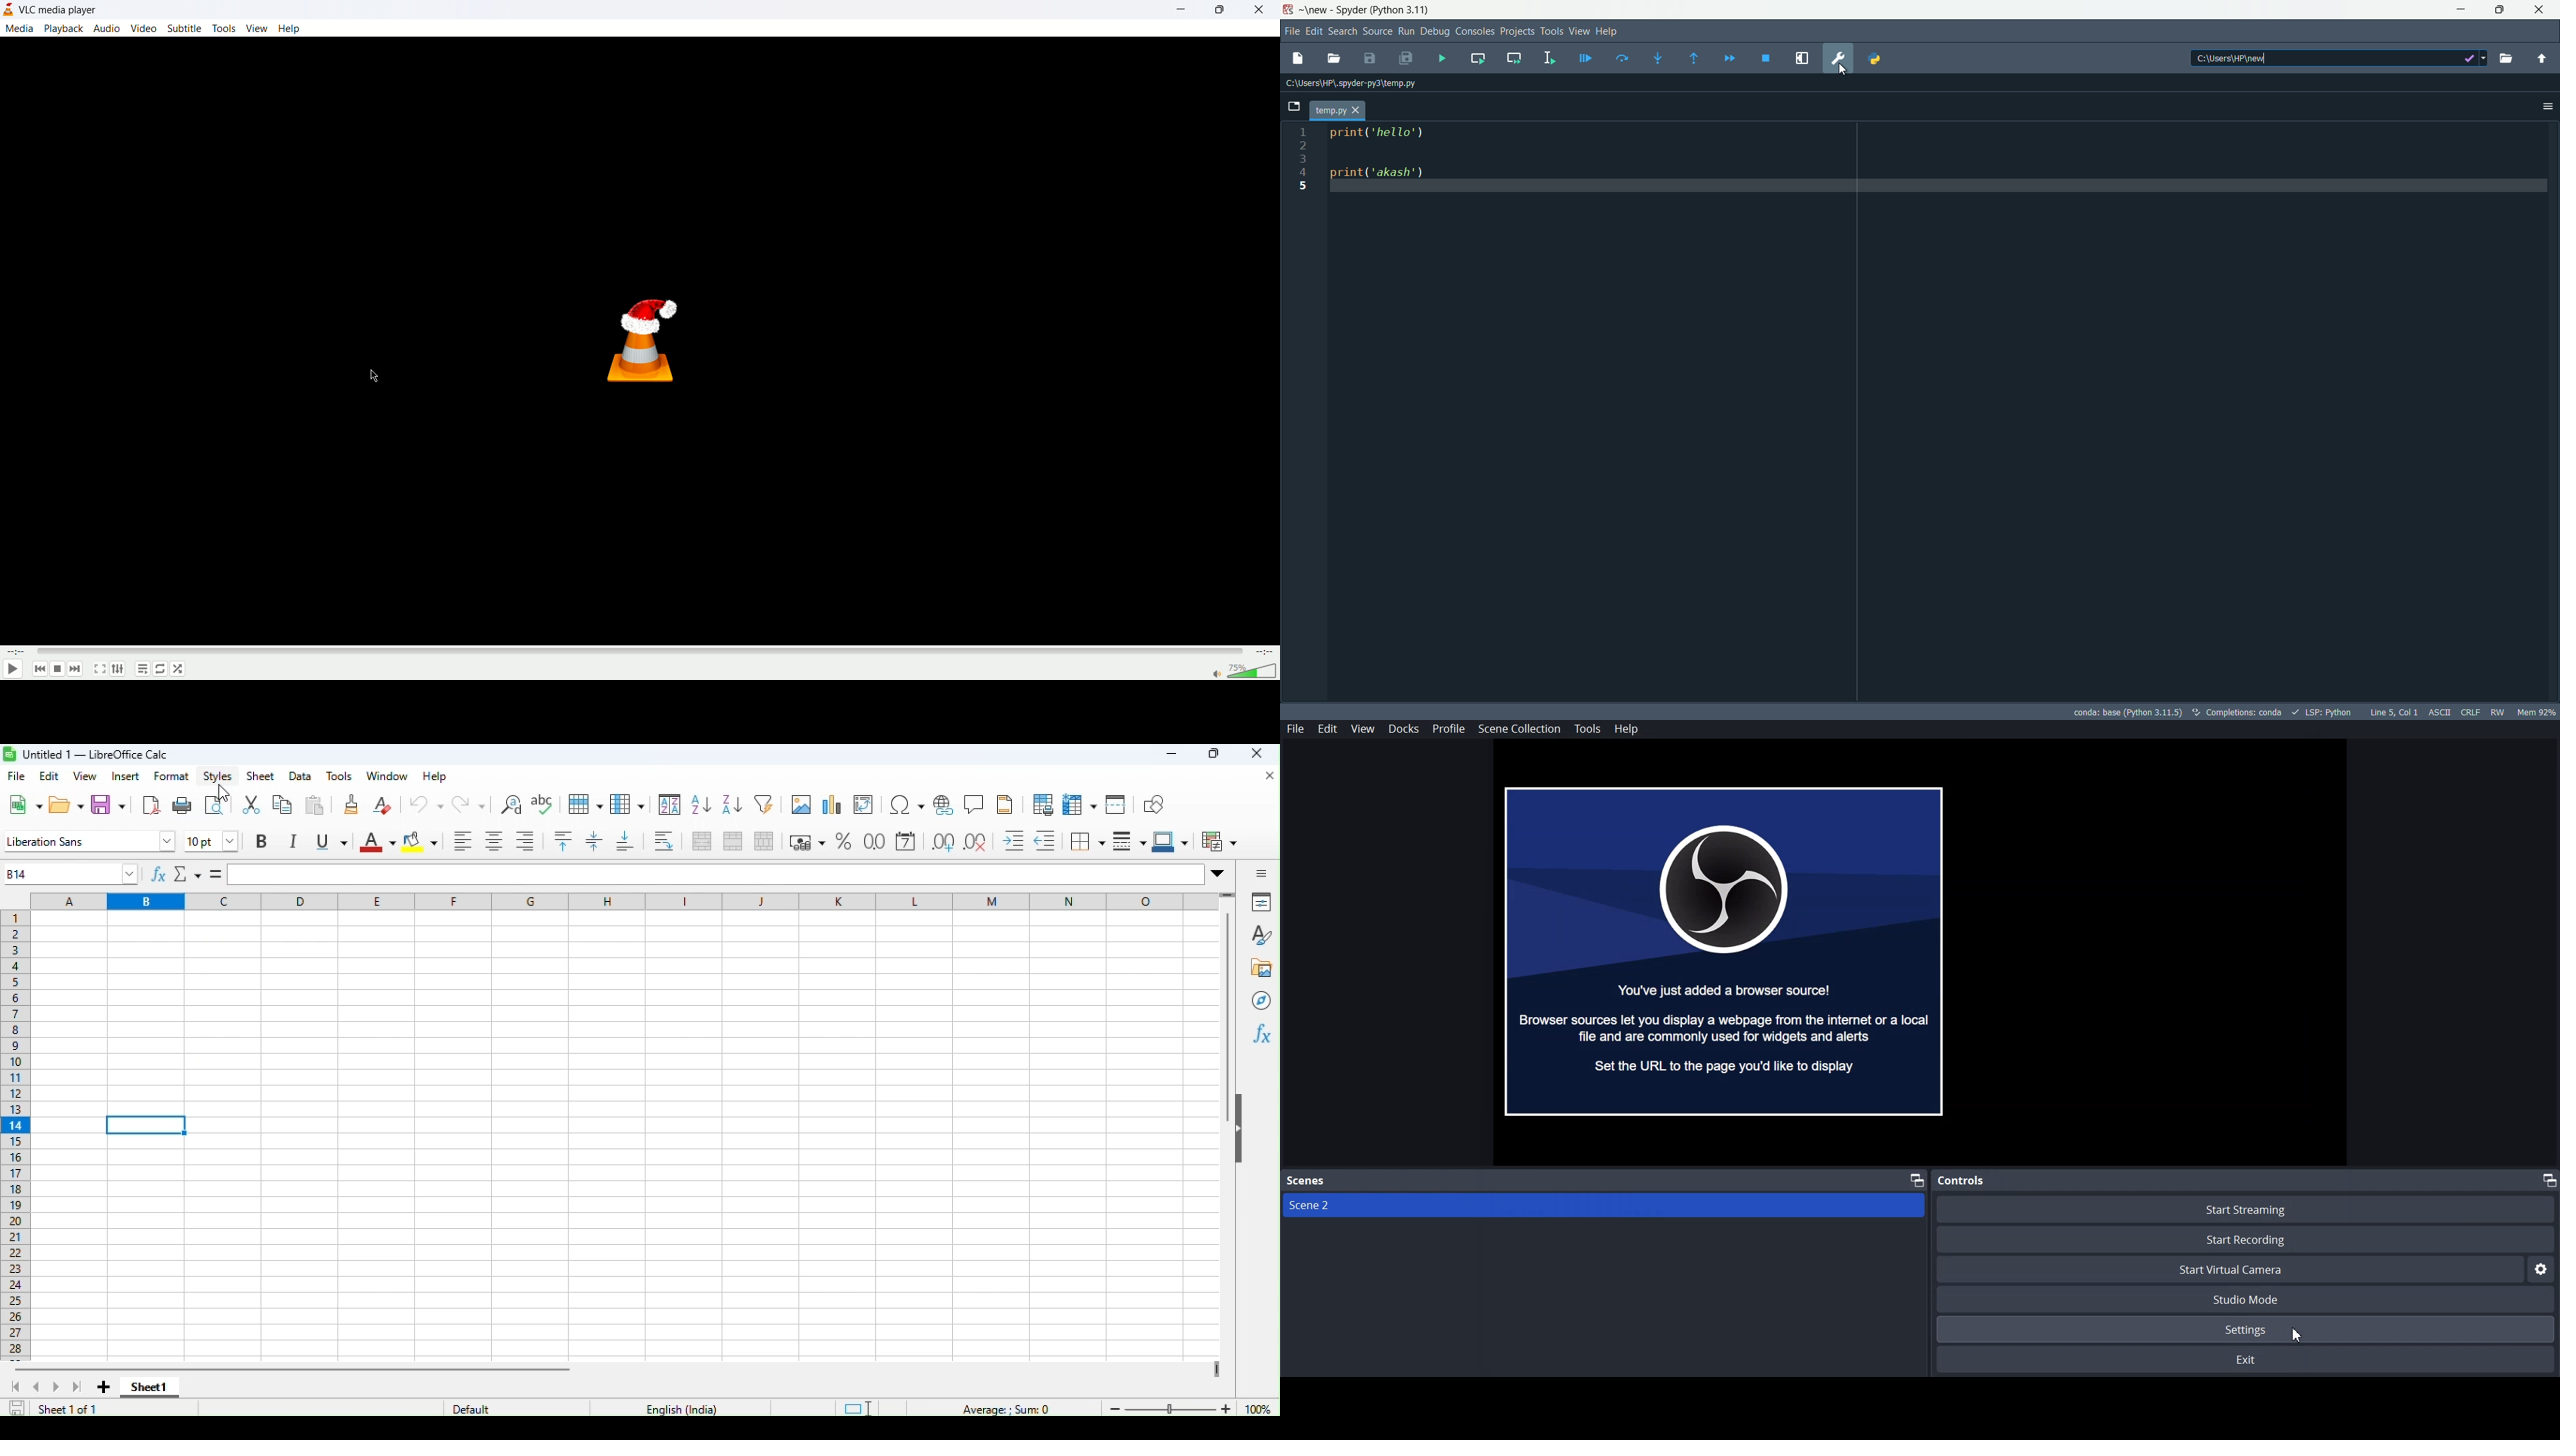 The width and height of the screenshot is (2576, 1456). What do you see at coordinates (1579, 31) in the screenshot?
I see `view menu` at bounding box center [1579, 31].